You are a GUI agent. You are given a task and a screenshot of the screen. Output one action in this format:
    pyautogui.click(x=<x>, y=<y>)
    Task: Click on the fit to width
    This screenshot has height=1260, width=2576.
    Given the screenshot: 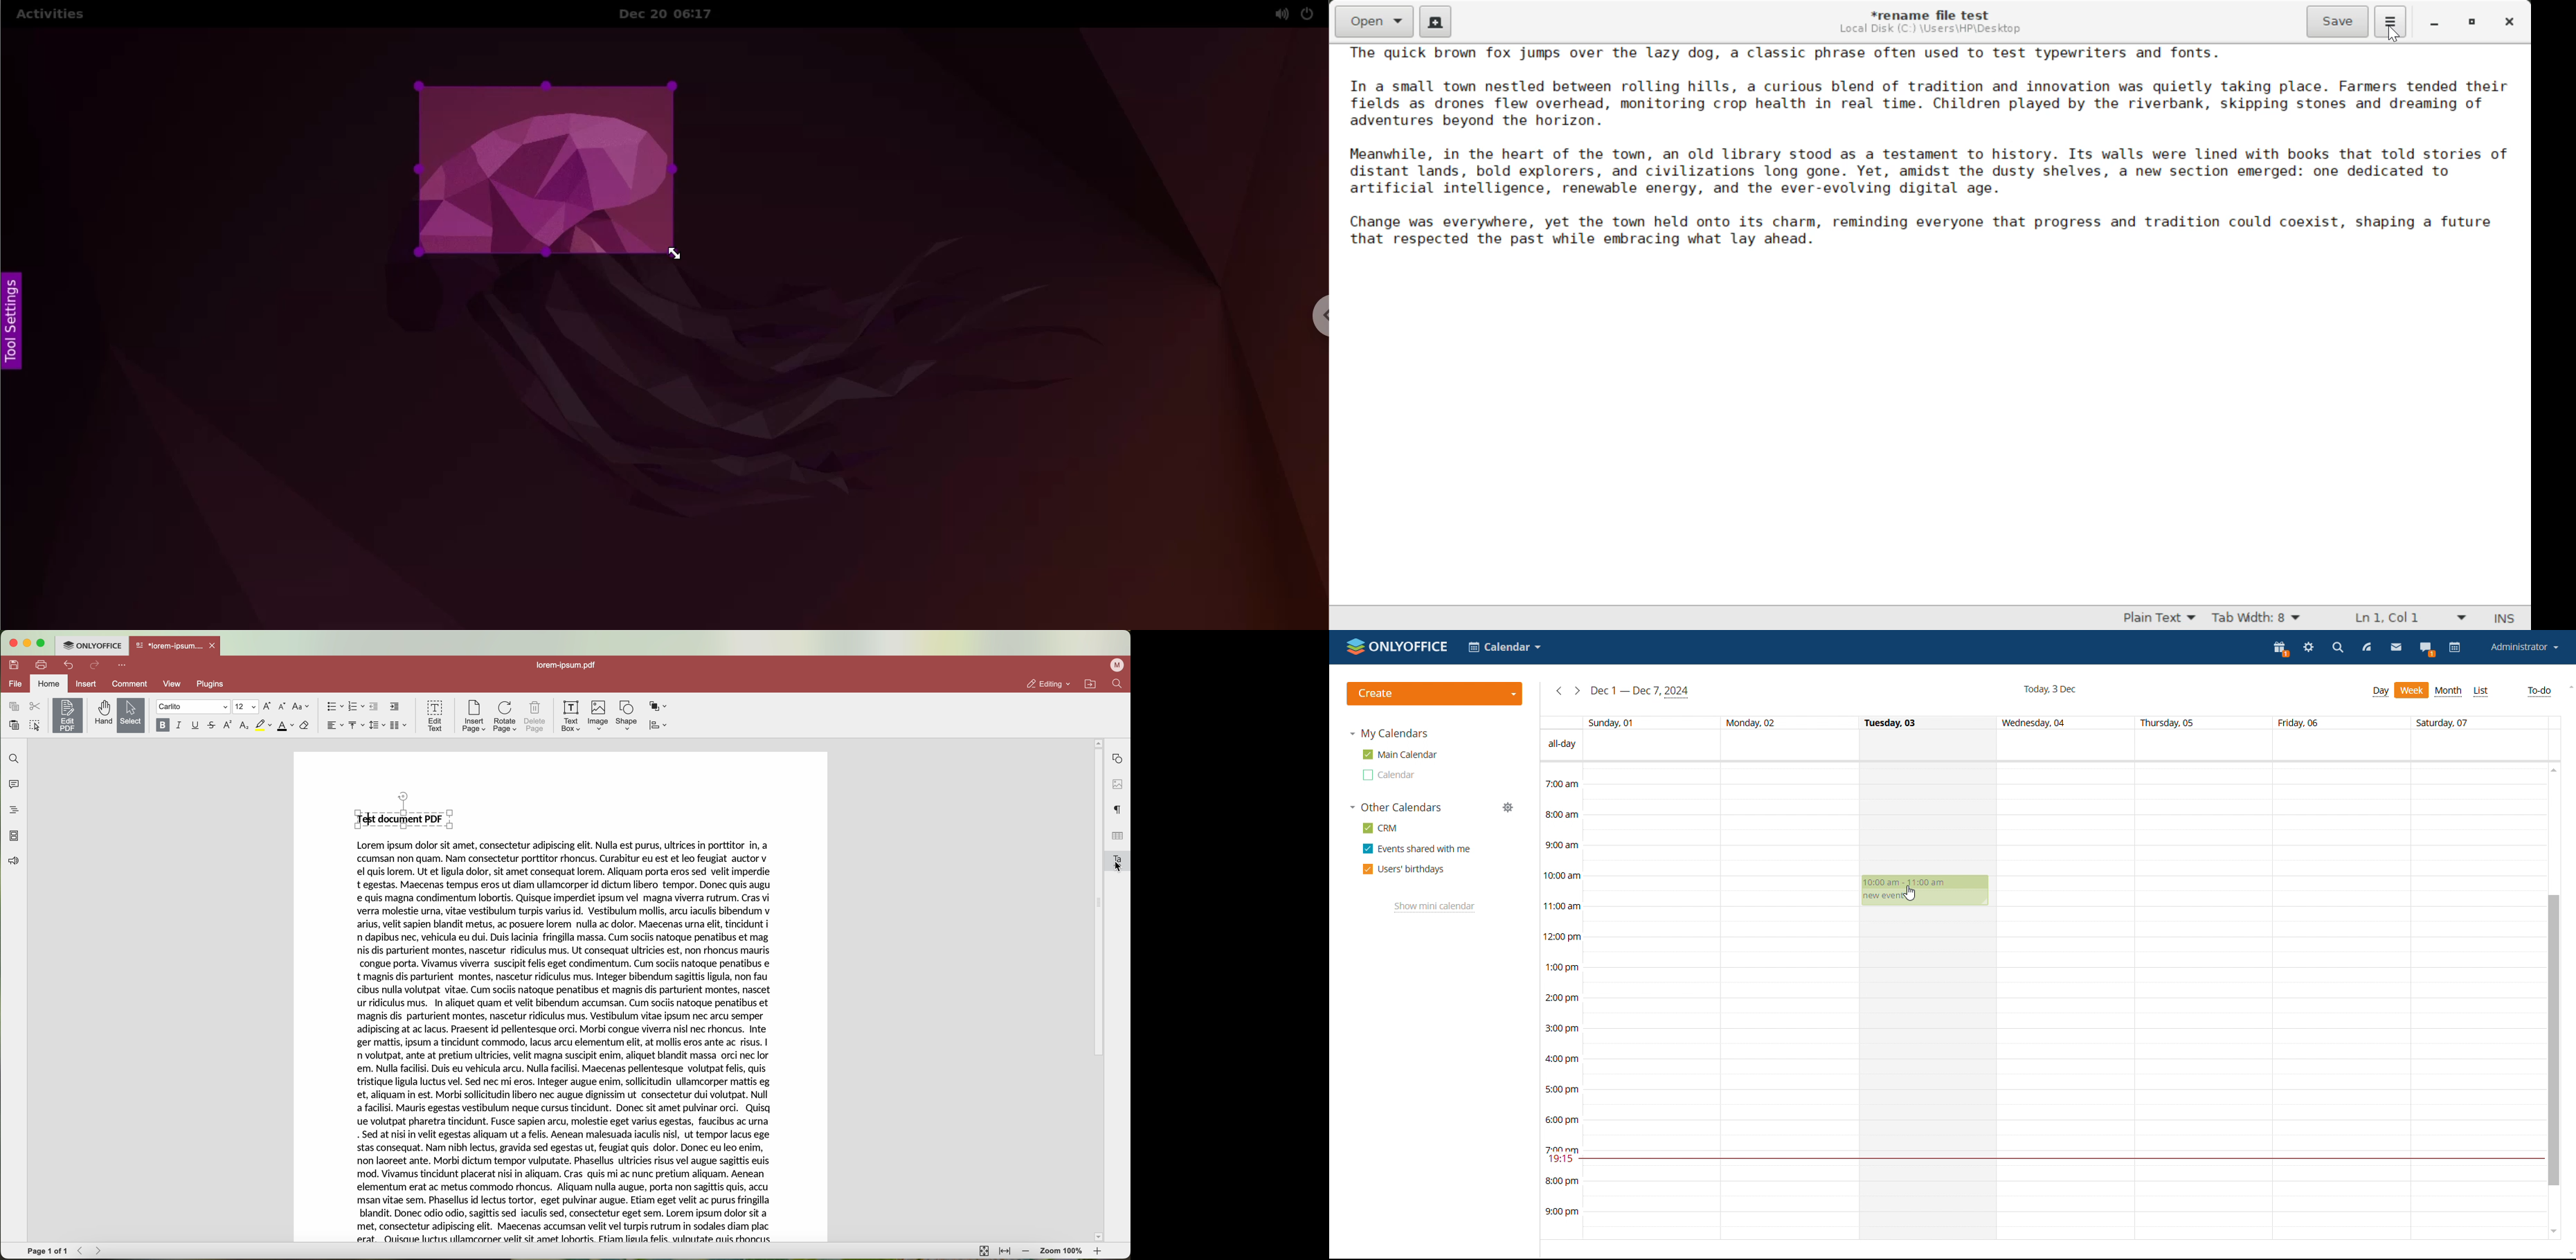 What is the action you would take?
    pyautogui.click(x=1005, y=1252)
    